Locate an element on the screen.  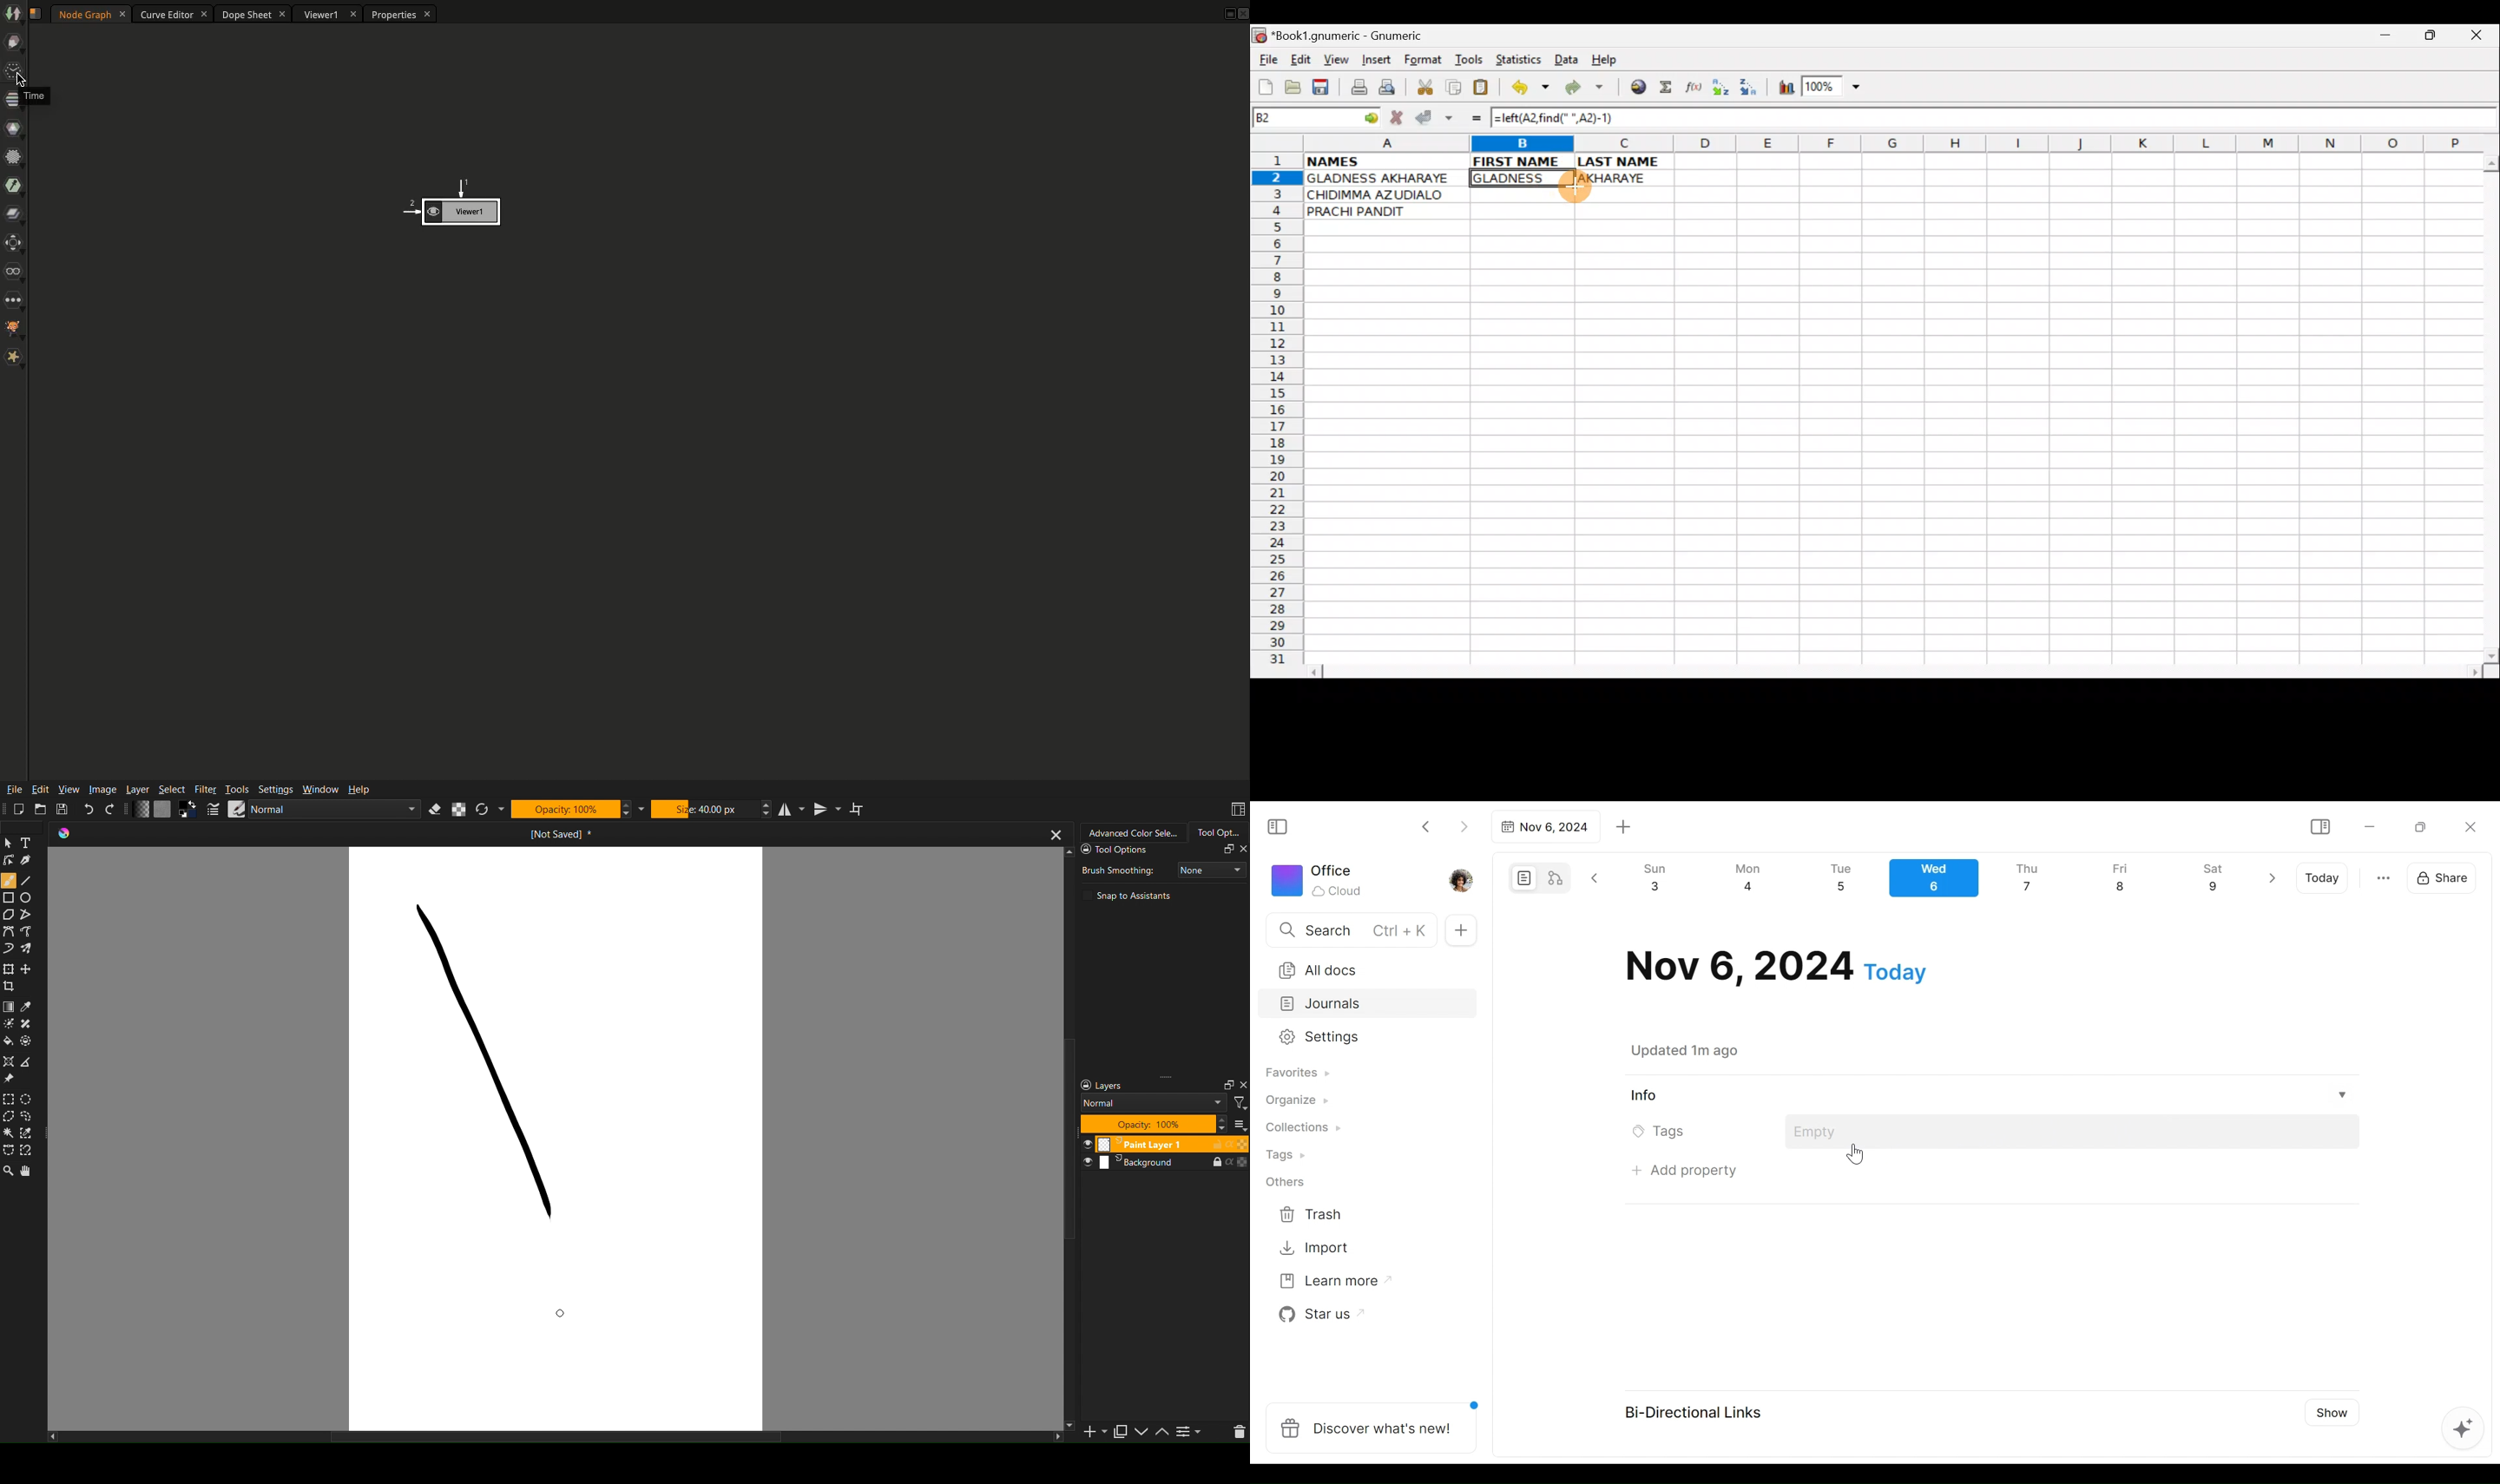
Click to go back is located at coordinates (1426, 825).